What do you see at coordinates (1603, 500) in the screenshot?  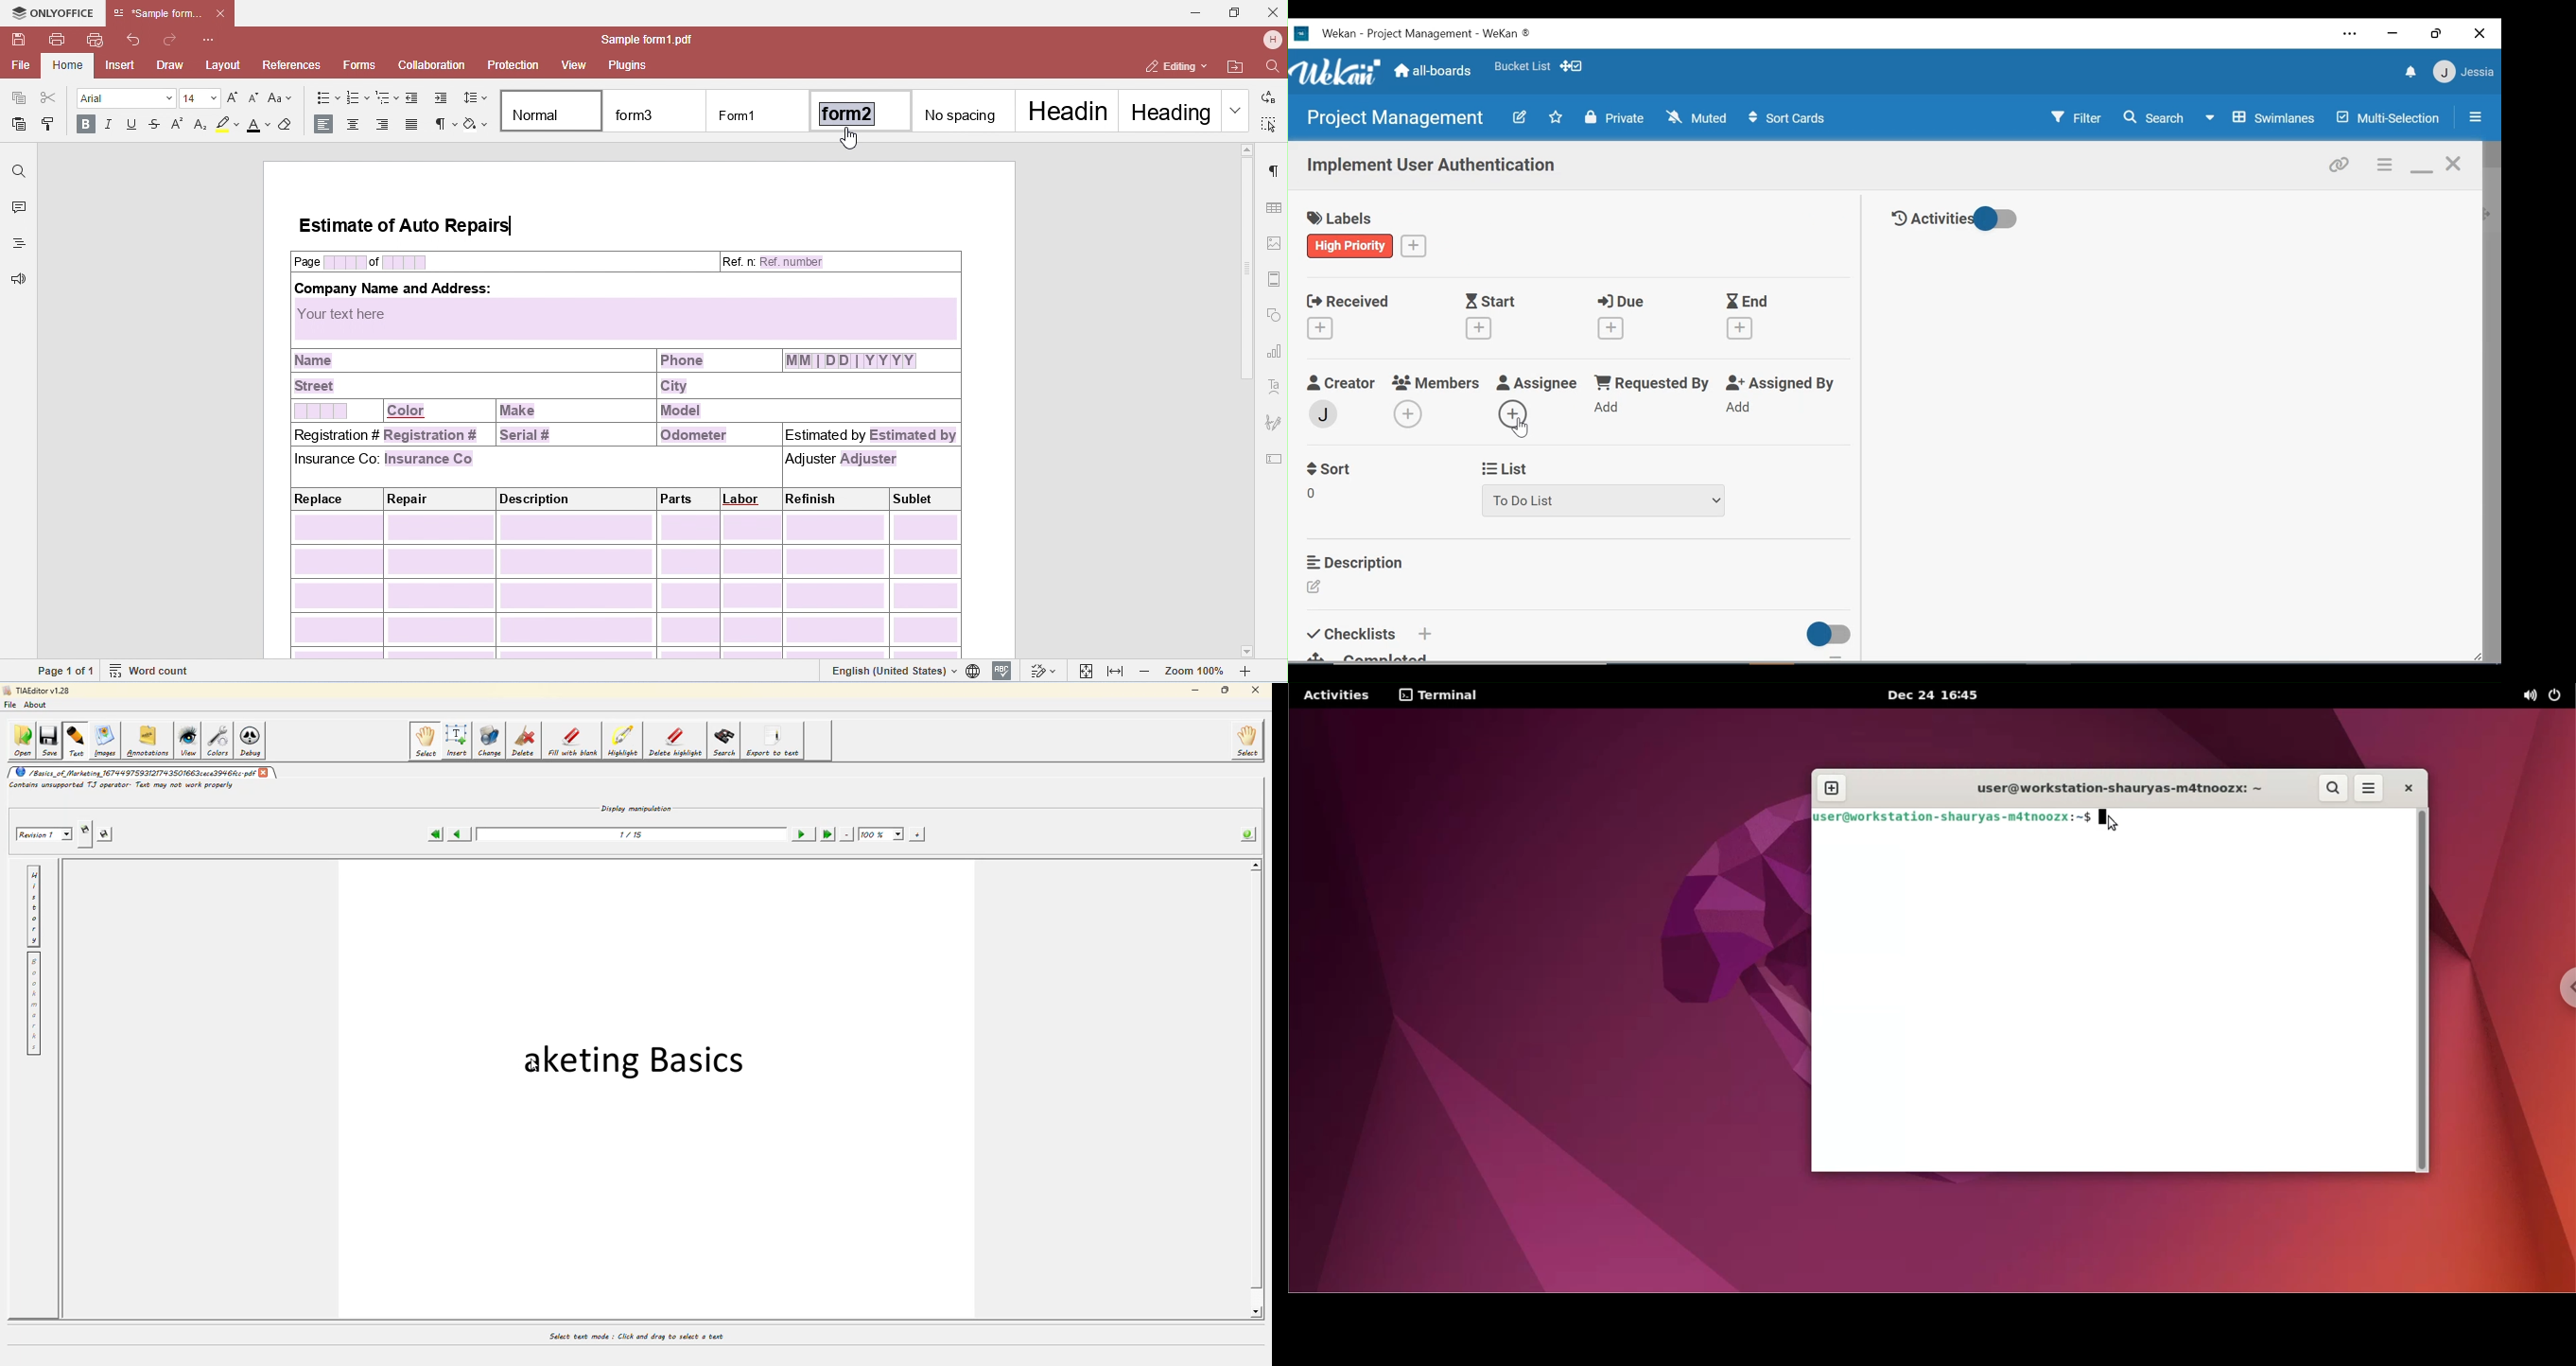 I see `List Dropdown menu` at bounding box center [1603, 500].